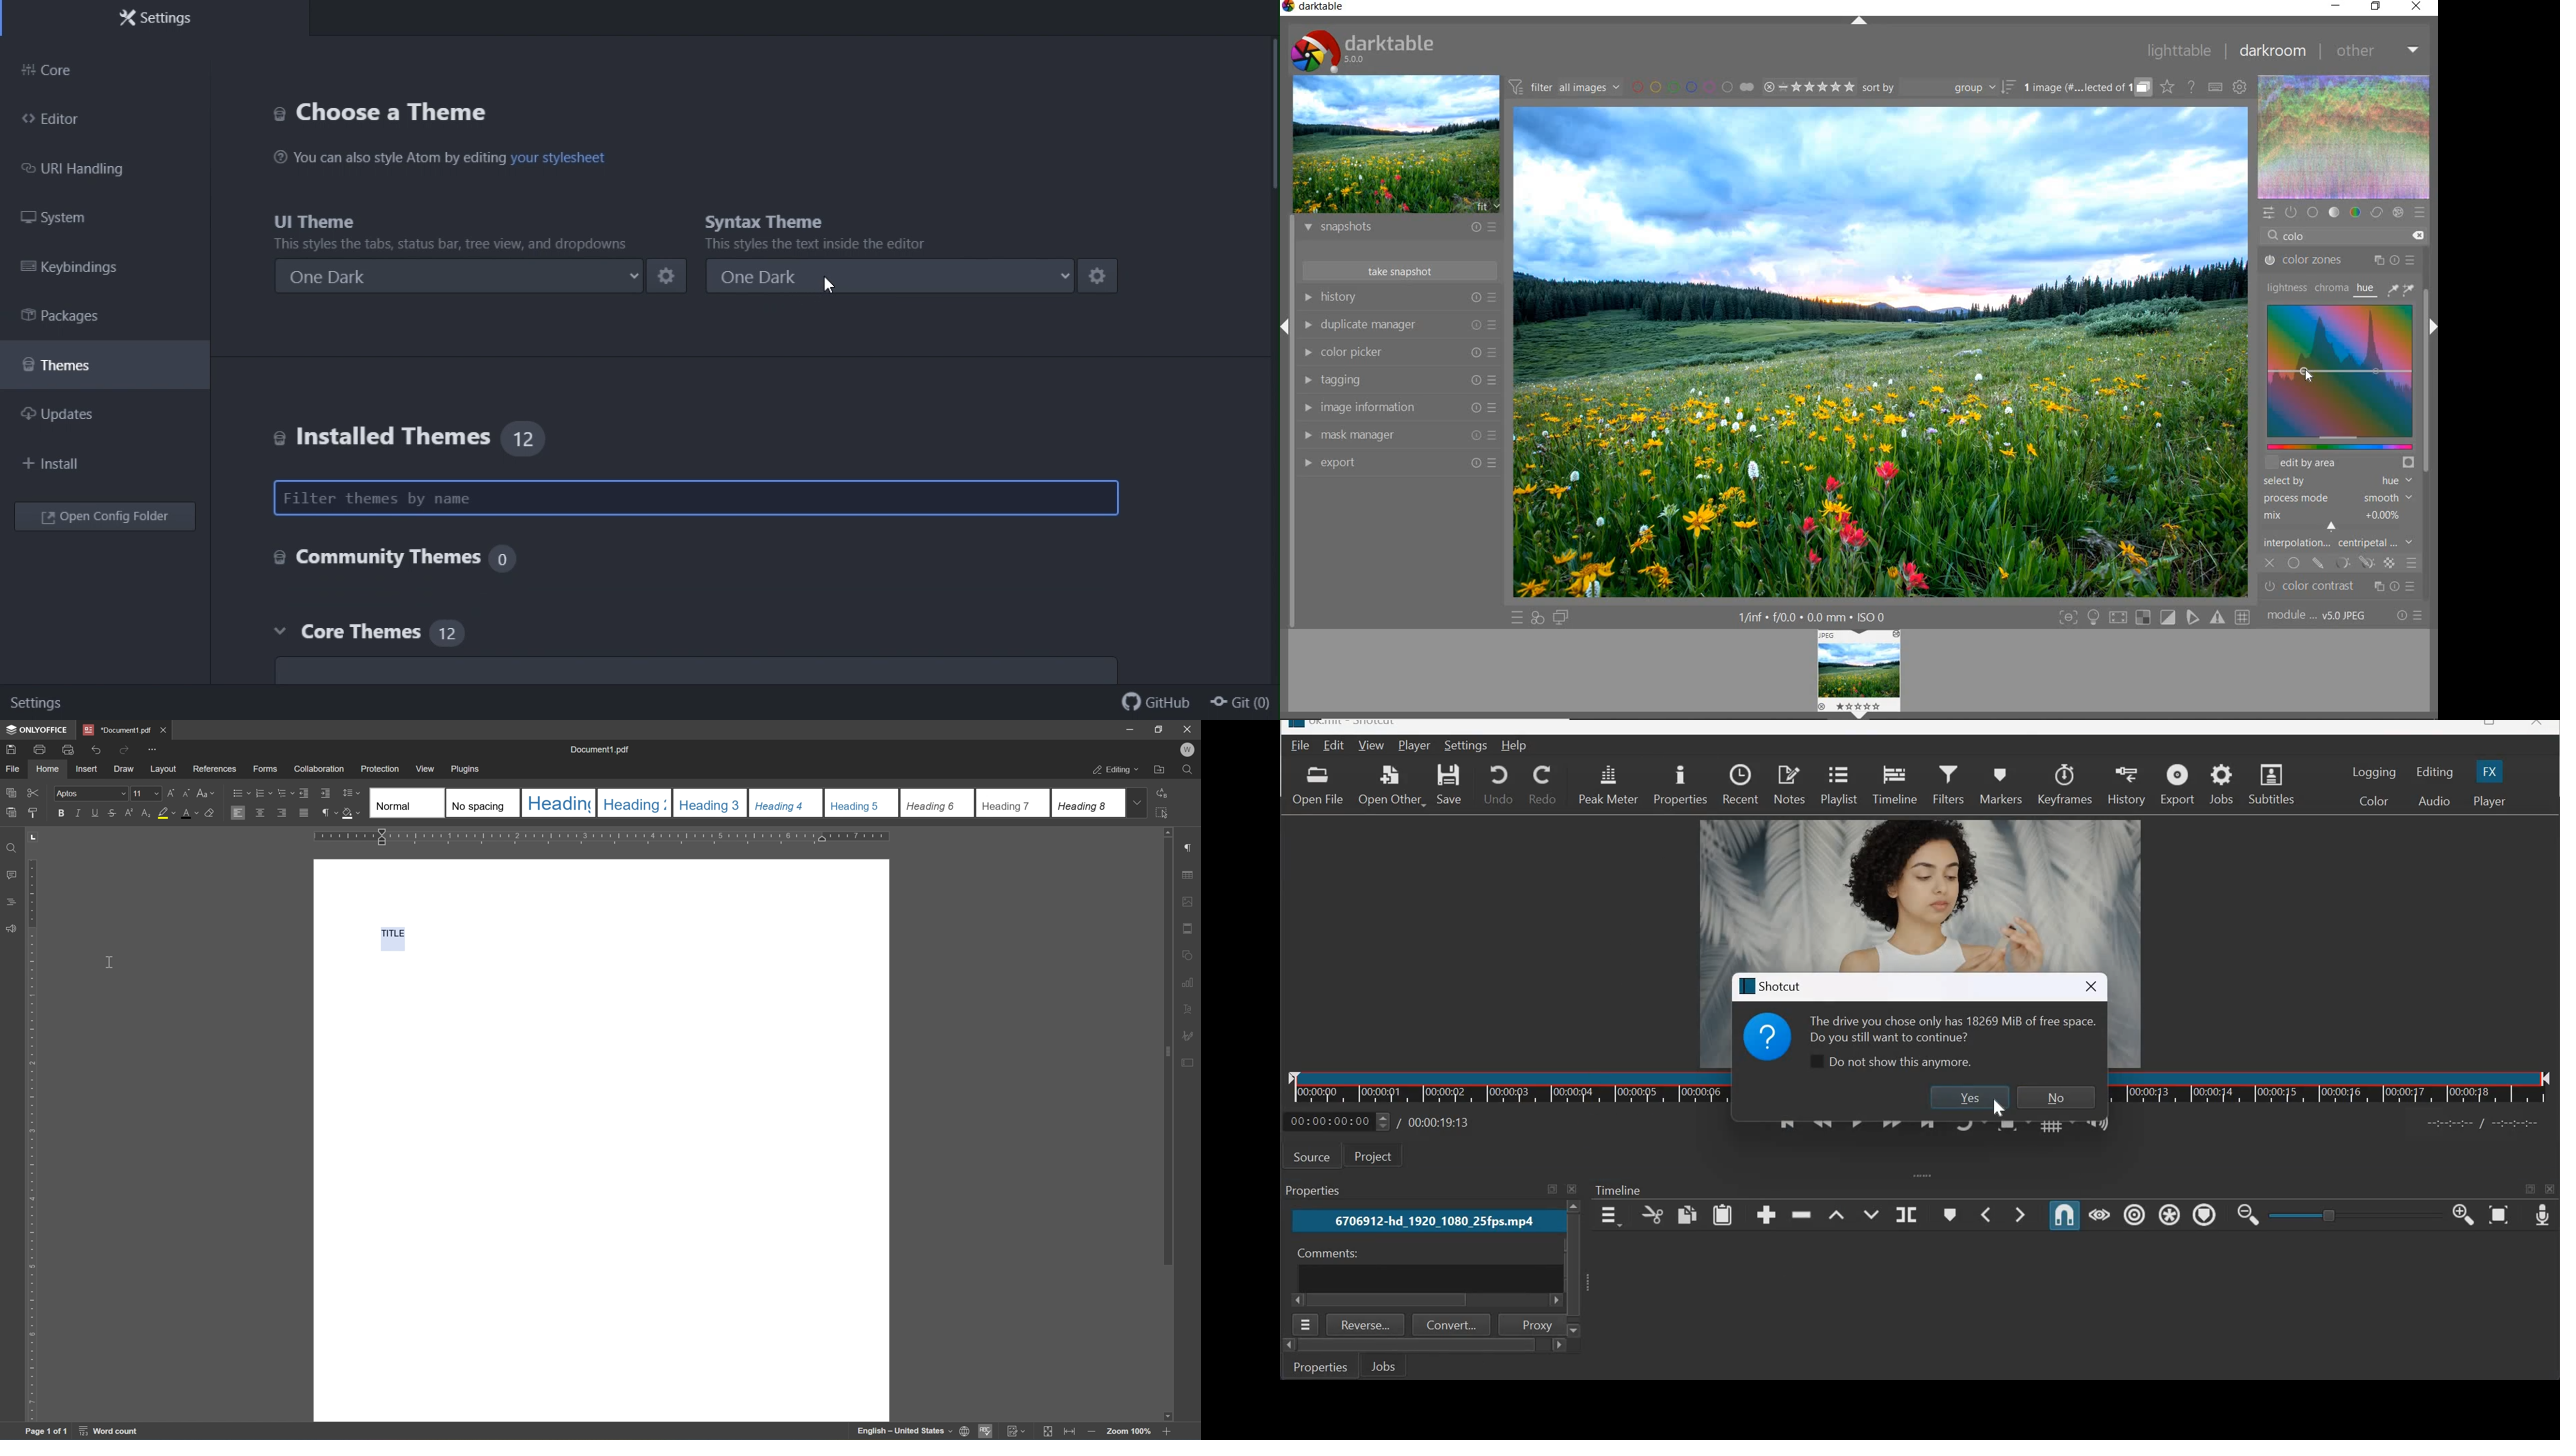  I want to click on effect, so click(2398, 213).